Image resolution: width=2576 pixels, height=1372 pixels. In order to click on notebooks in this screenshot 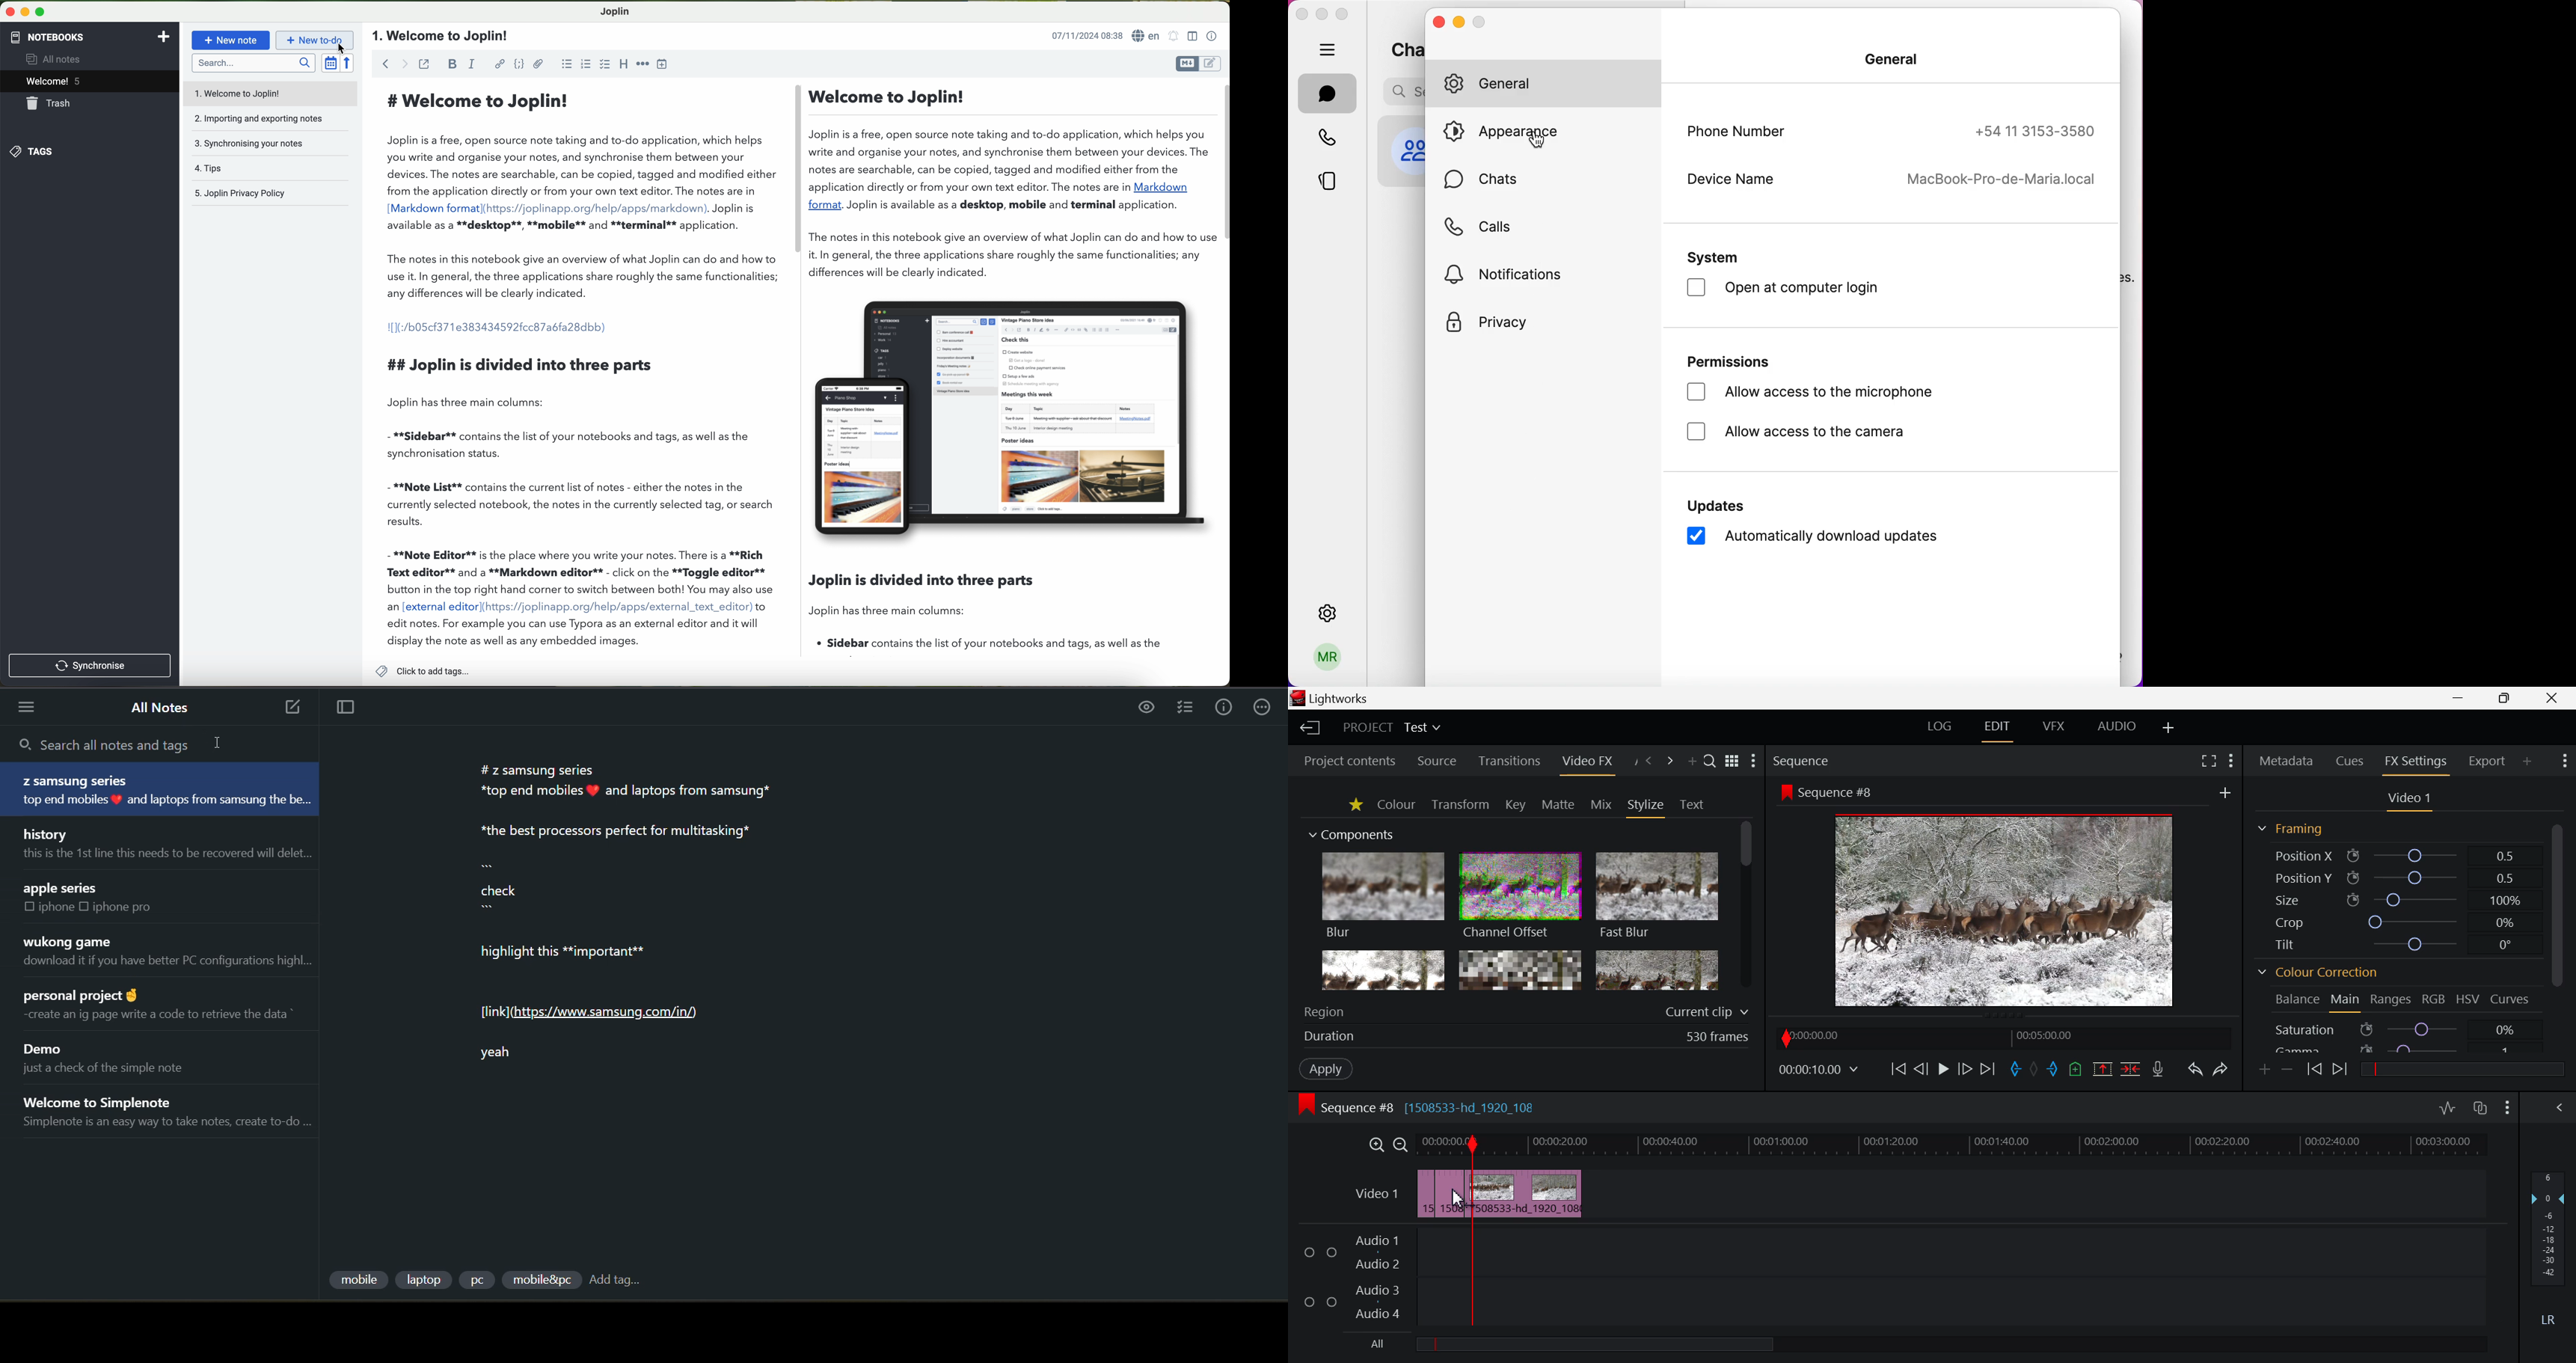, I will do `click(46, 36)`.